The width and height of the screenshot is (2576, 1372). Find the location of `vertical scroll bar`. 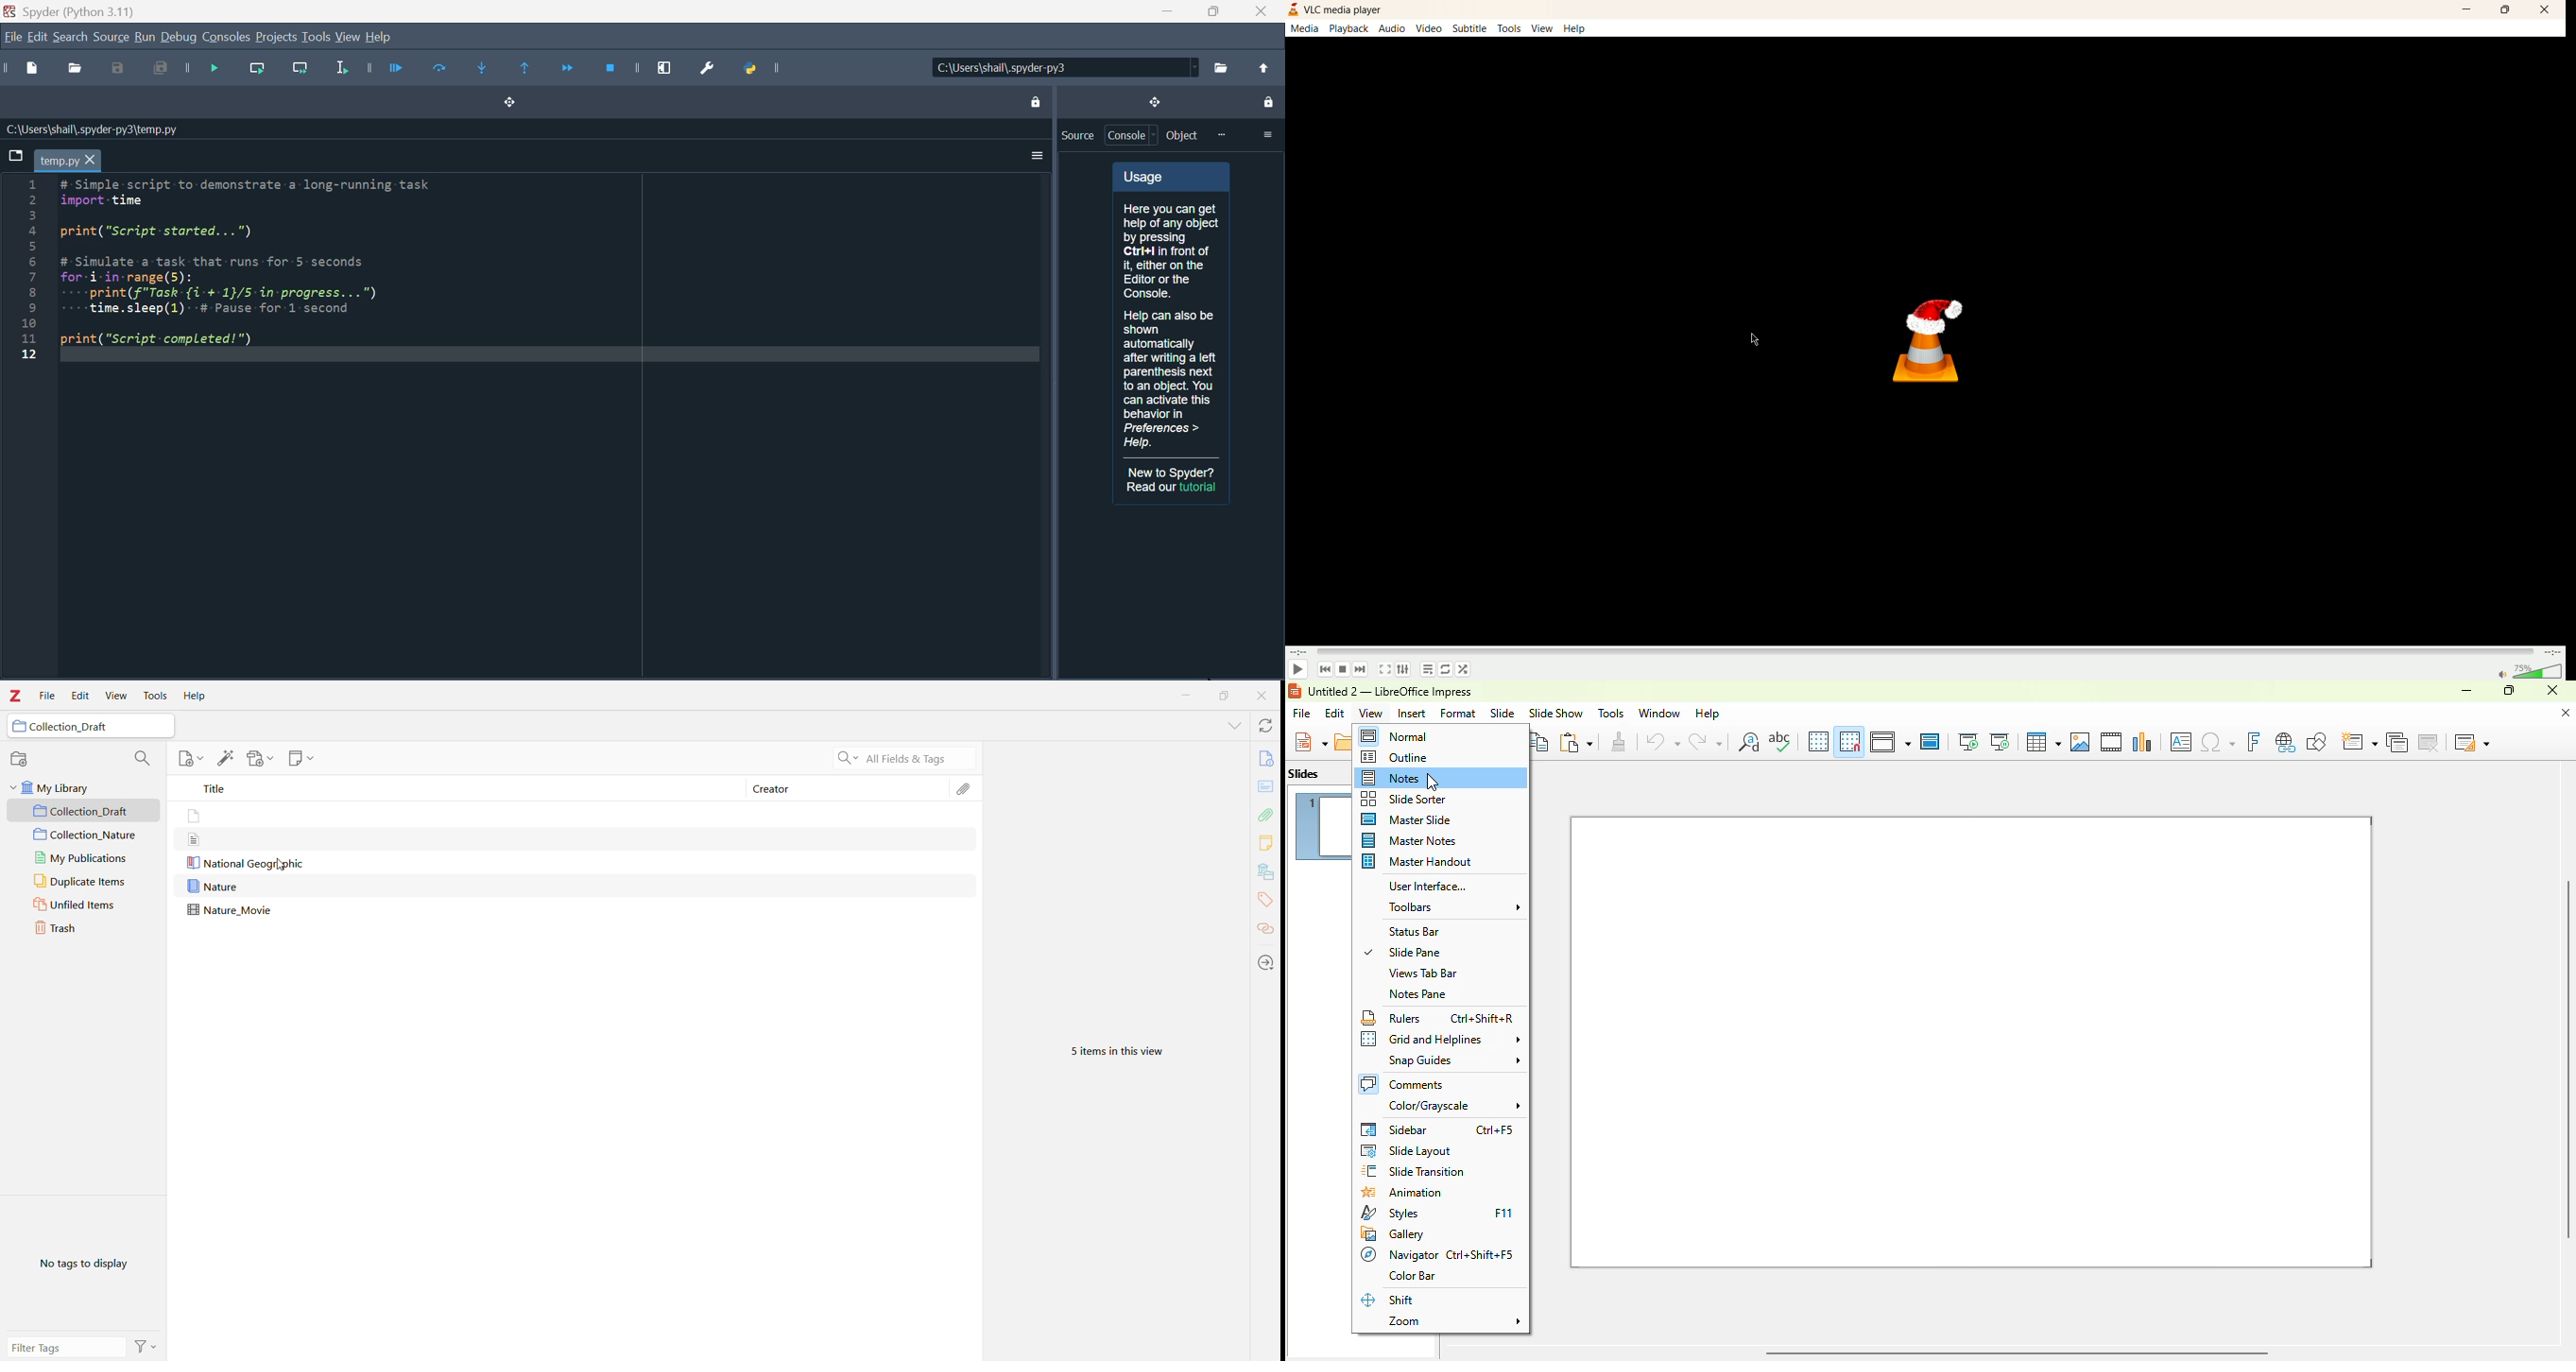

vertical scroll bar is located at coordinates (2565, 1059).